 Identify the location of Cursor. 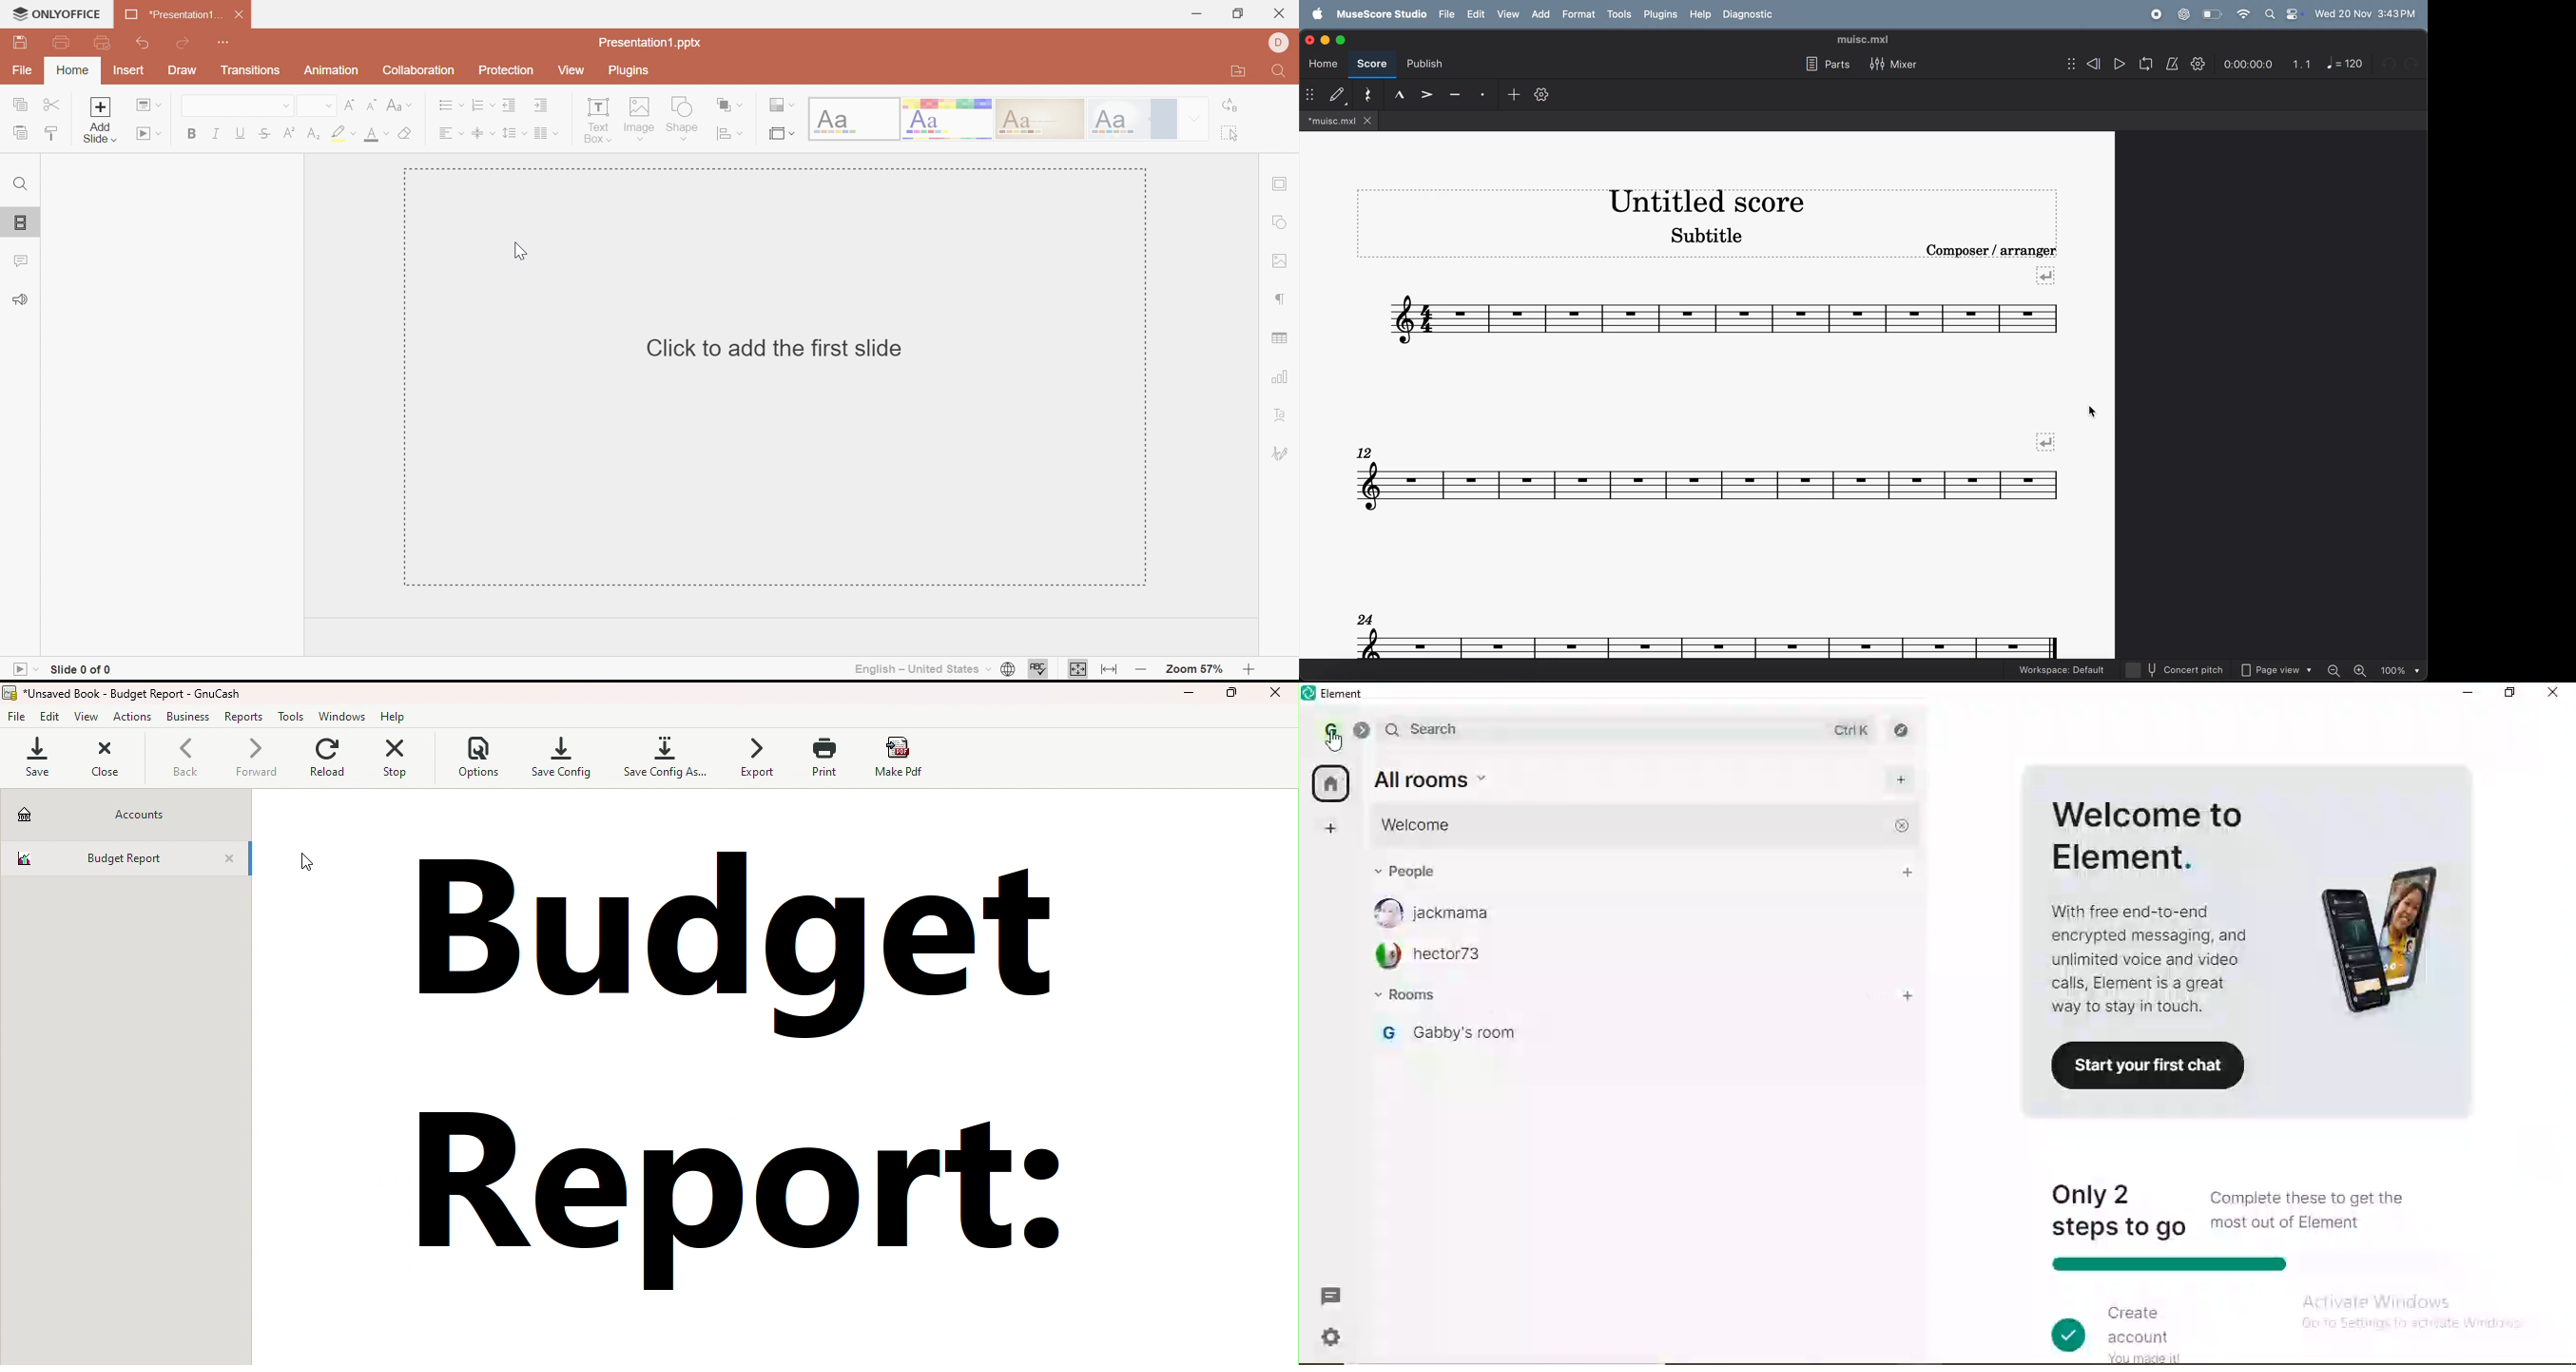
(520, 250).